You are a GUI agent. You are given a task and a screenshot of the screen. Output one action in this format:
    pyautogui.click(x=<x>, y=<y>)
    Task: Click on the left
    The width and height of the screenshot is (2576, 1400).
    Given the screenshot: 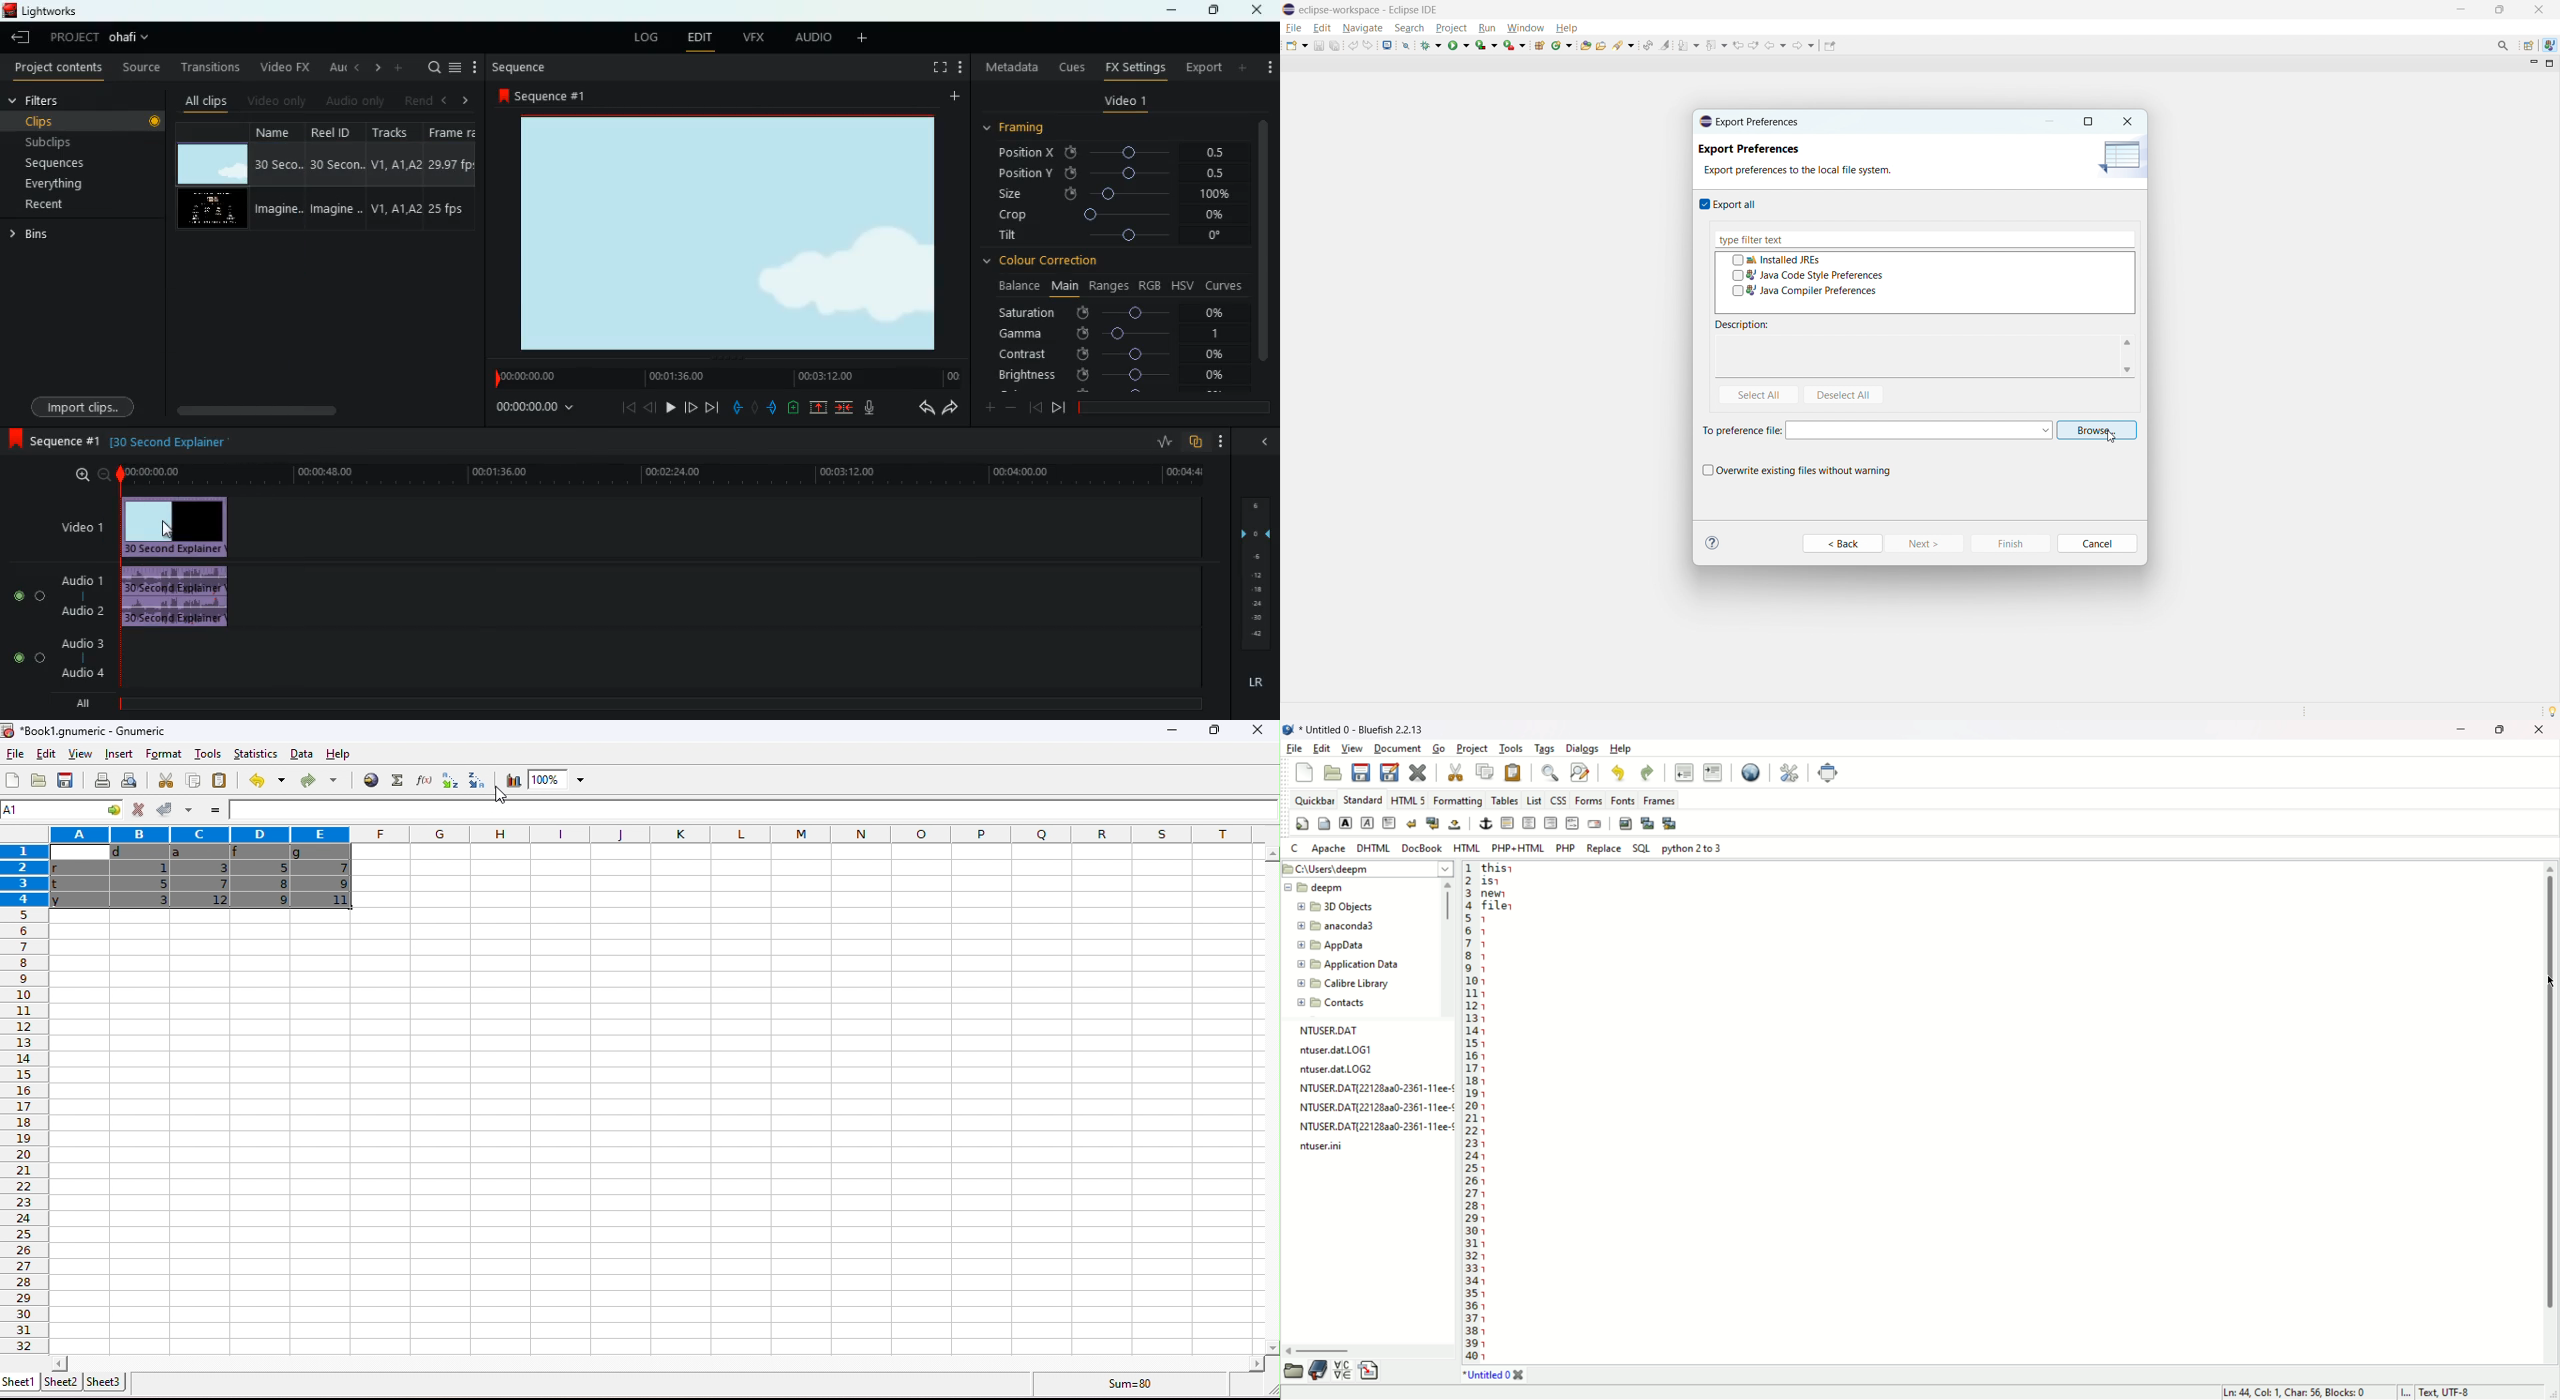 What is the action you would take?
    pyautogui.click(x=354, y=67)
    